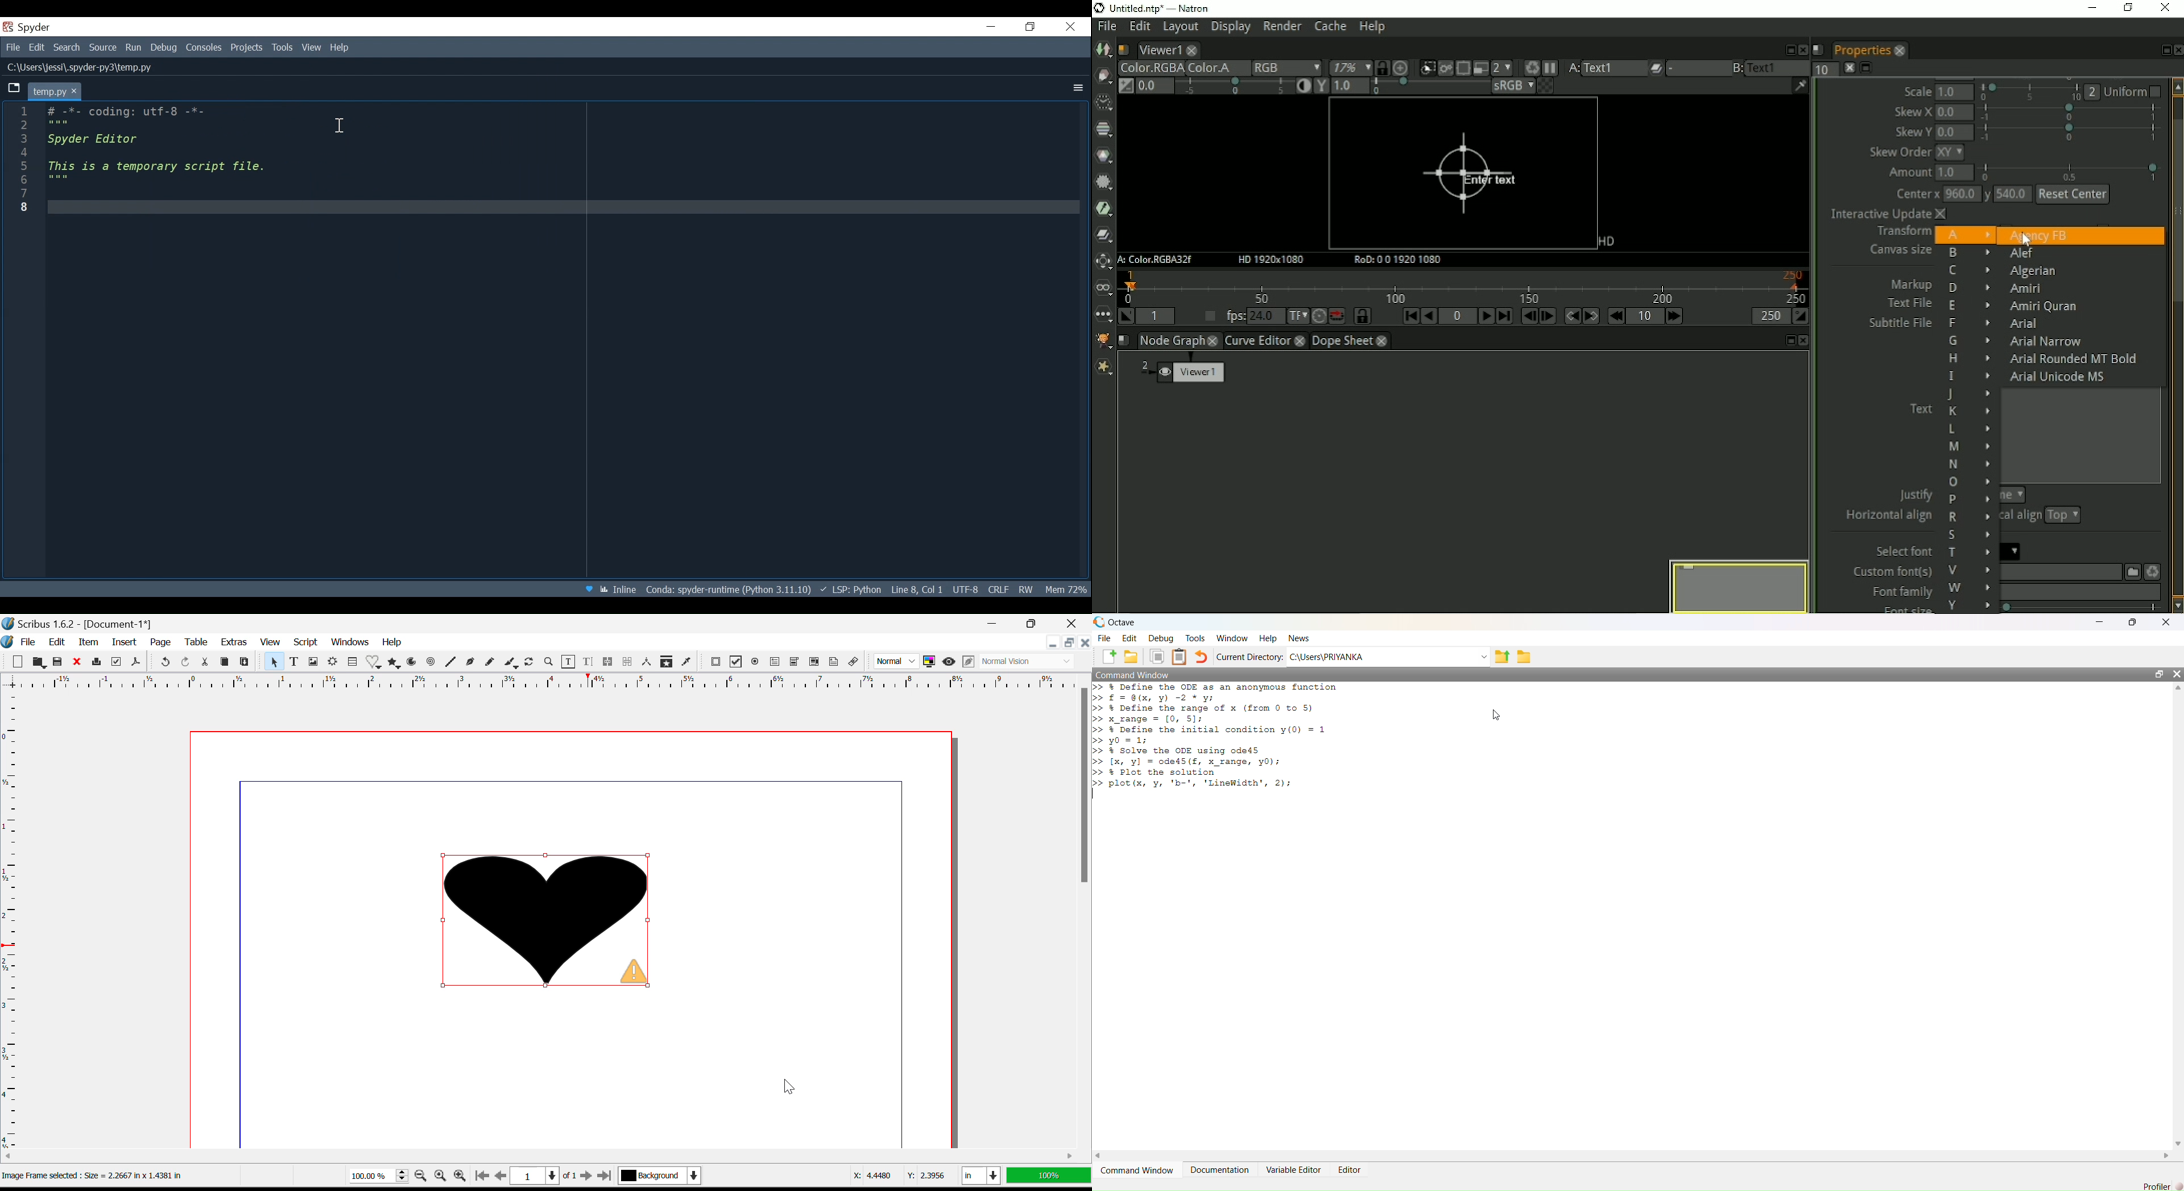 The height and width of the screenshot is (1204, 2184). I want to click on Undock Widget, so click(2160, 674).